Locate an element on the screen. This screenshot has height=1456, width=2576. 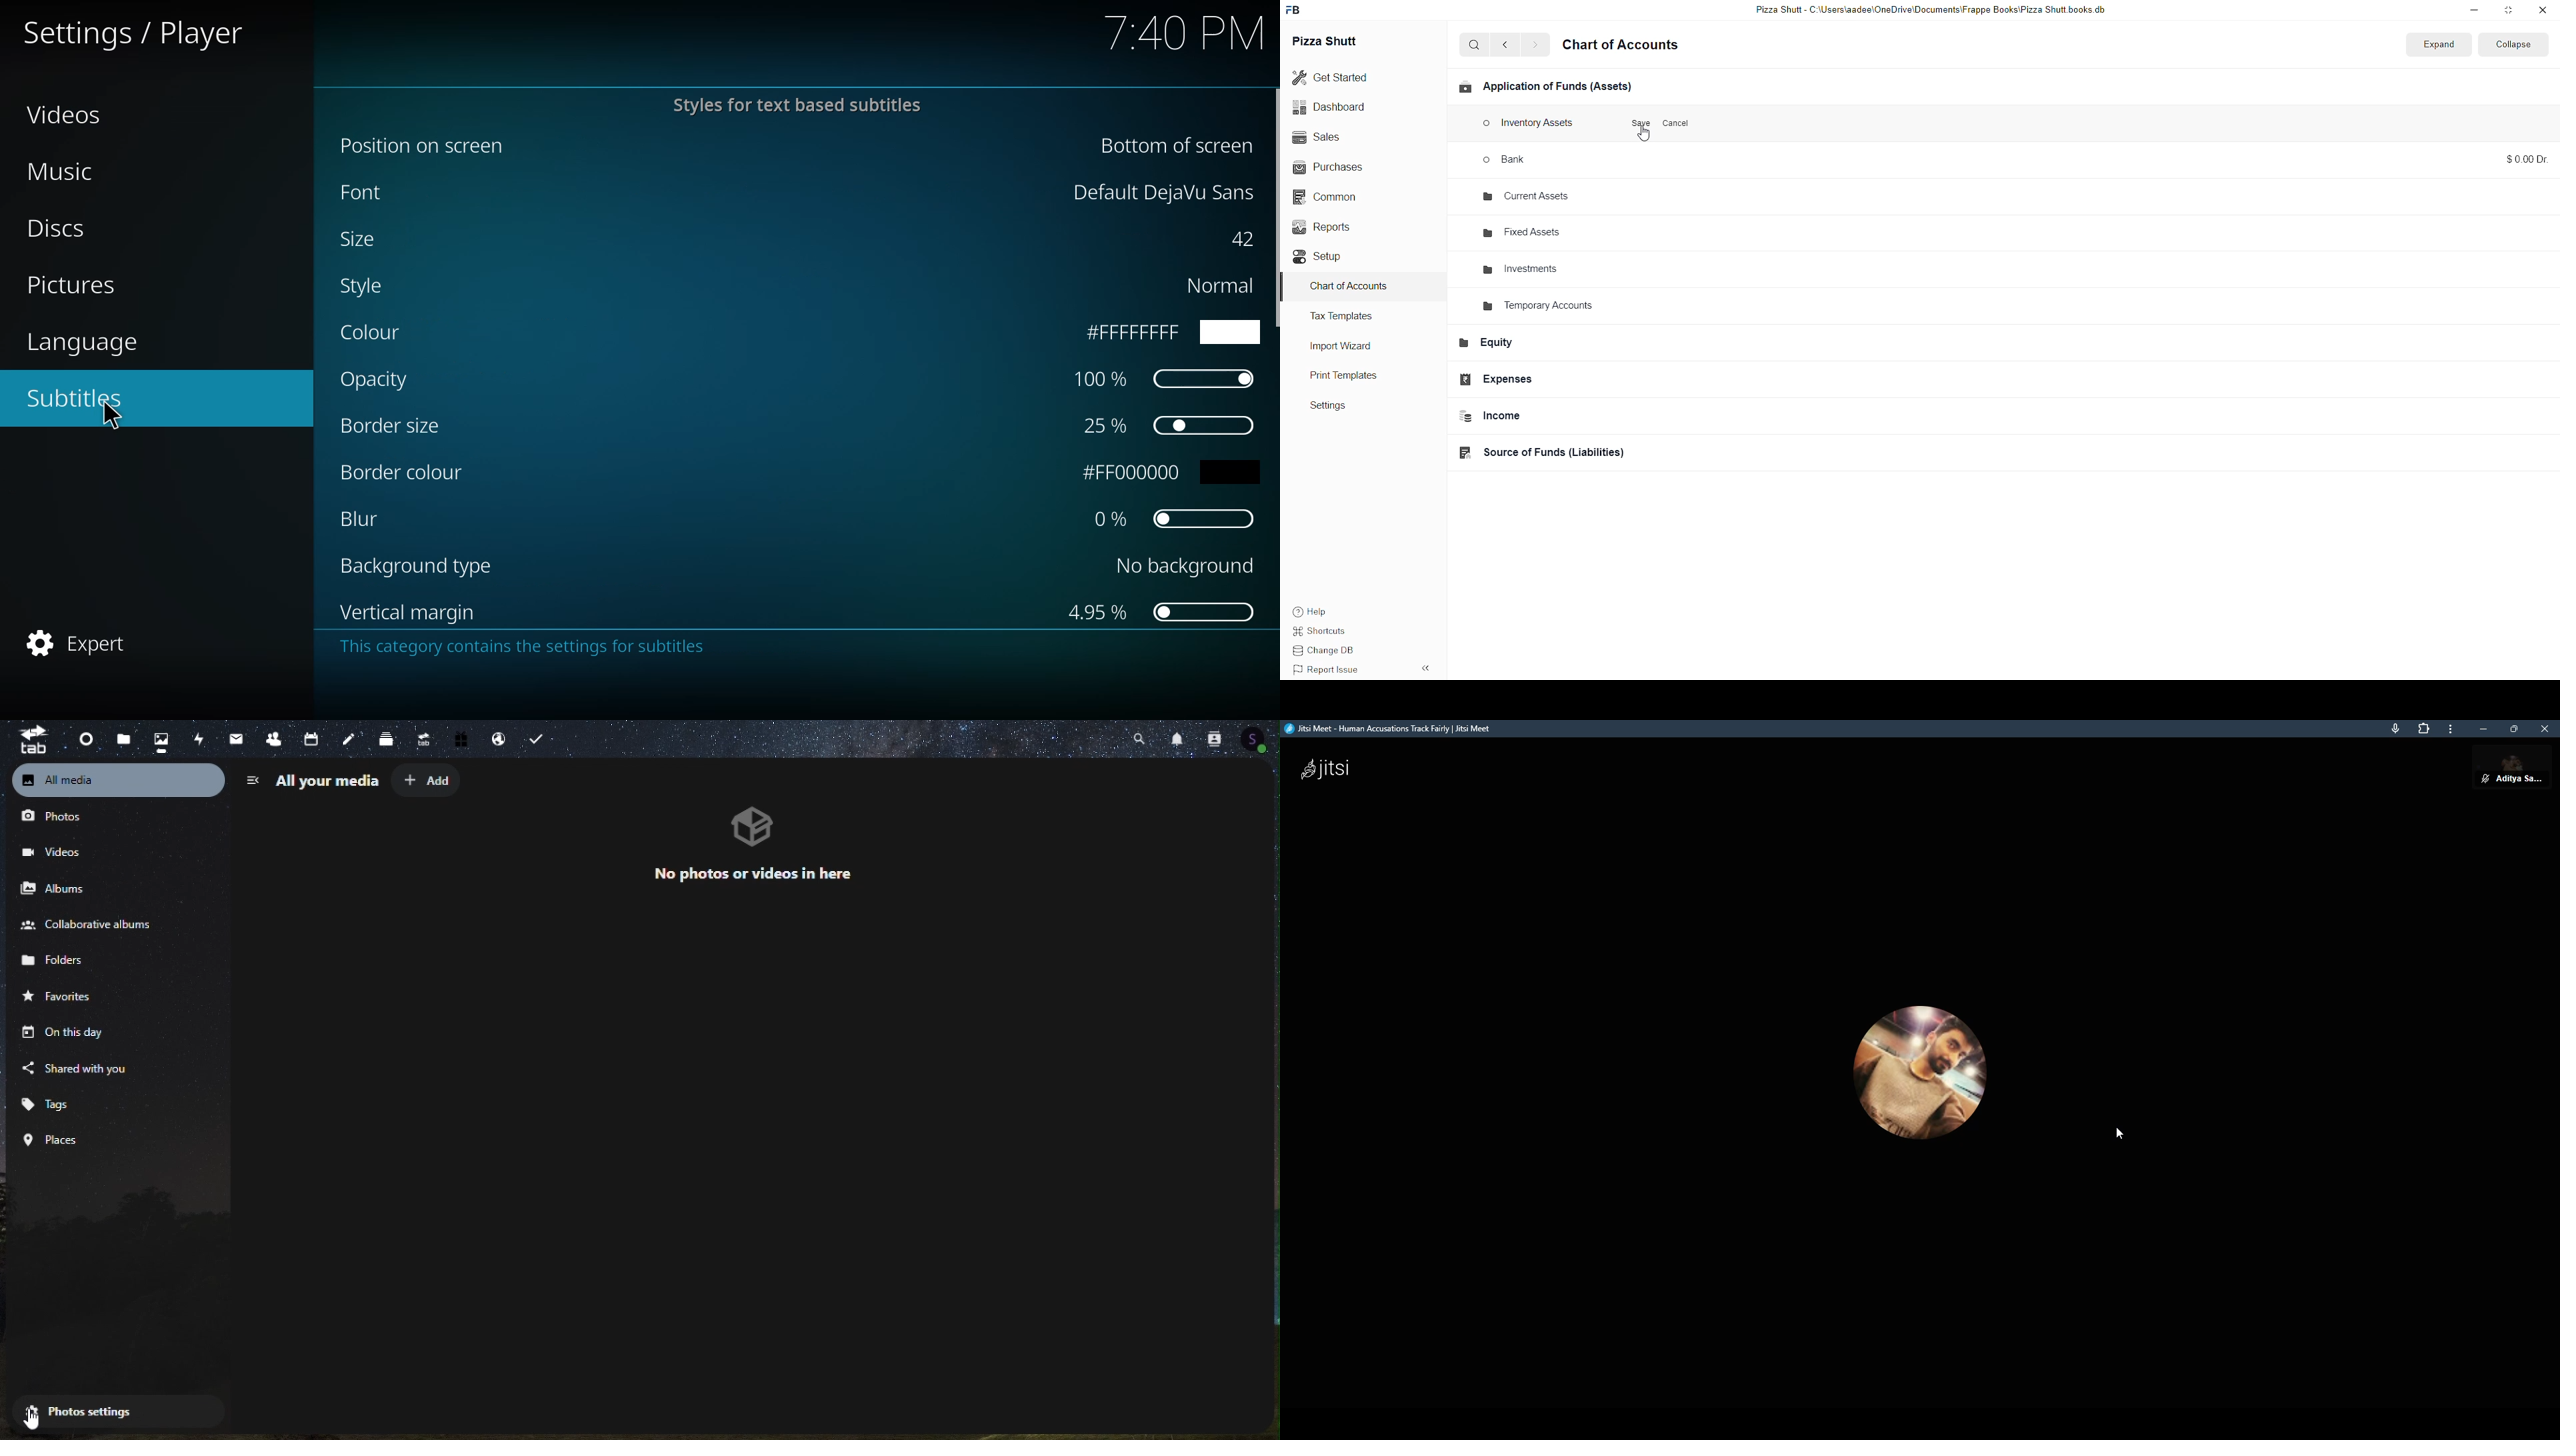
Source of funds(Liabilities) is located at coordinates (1559, 452).